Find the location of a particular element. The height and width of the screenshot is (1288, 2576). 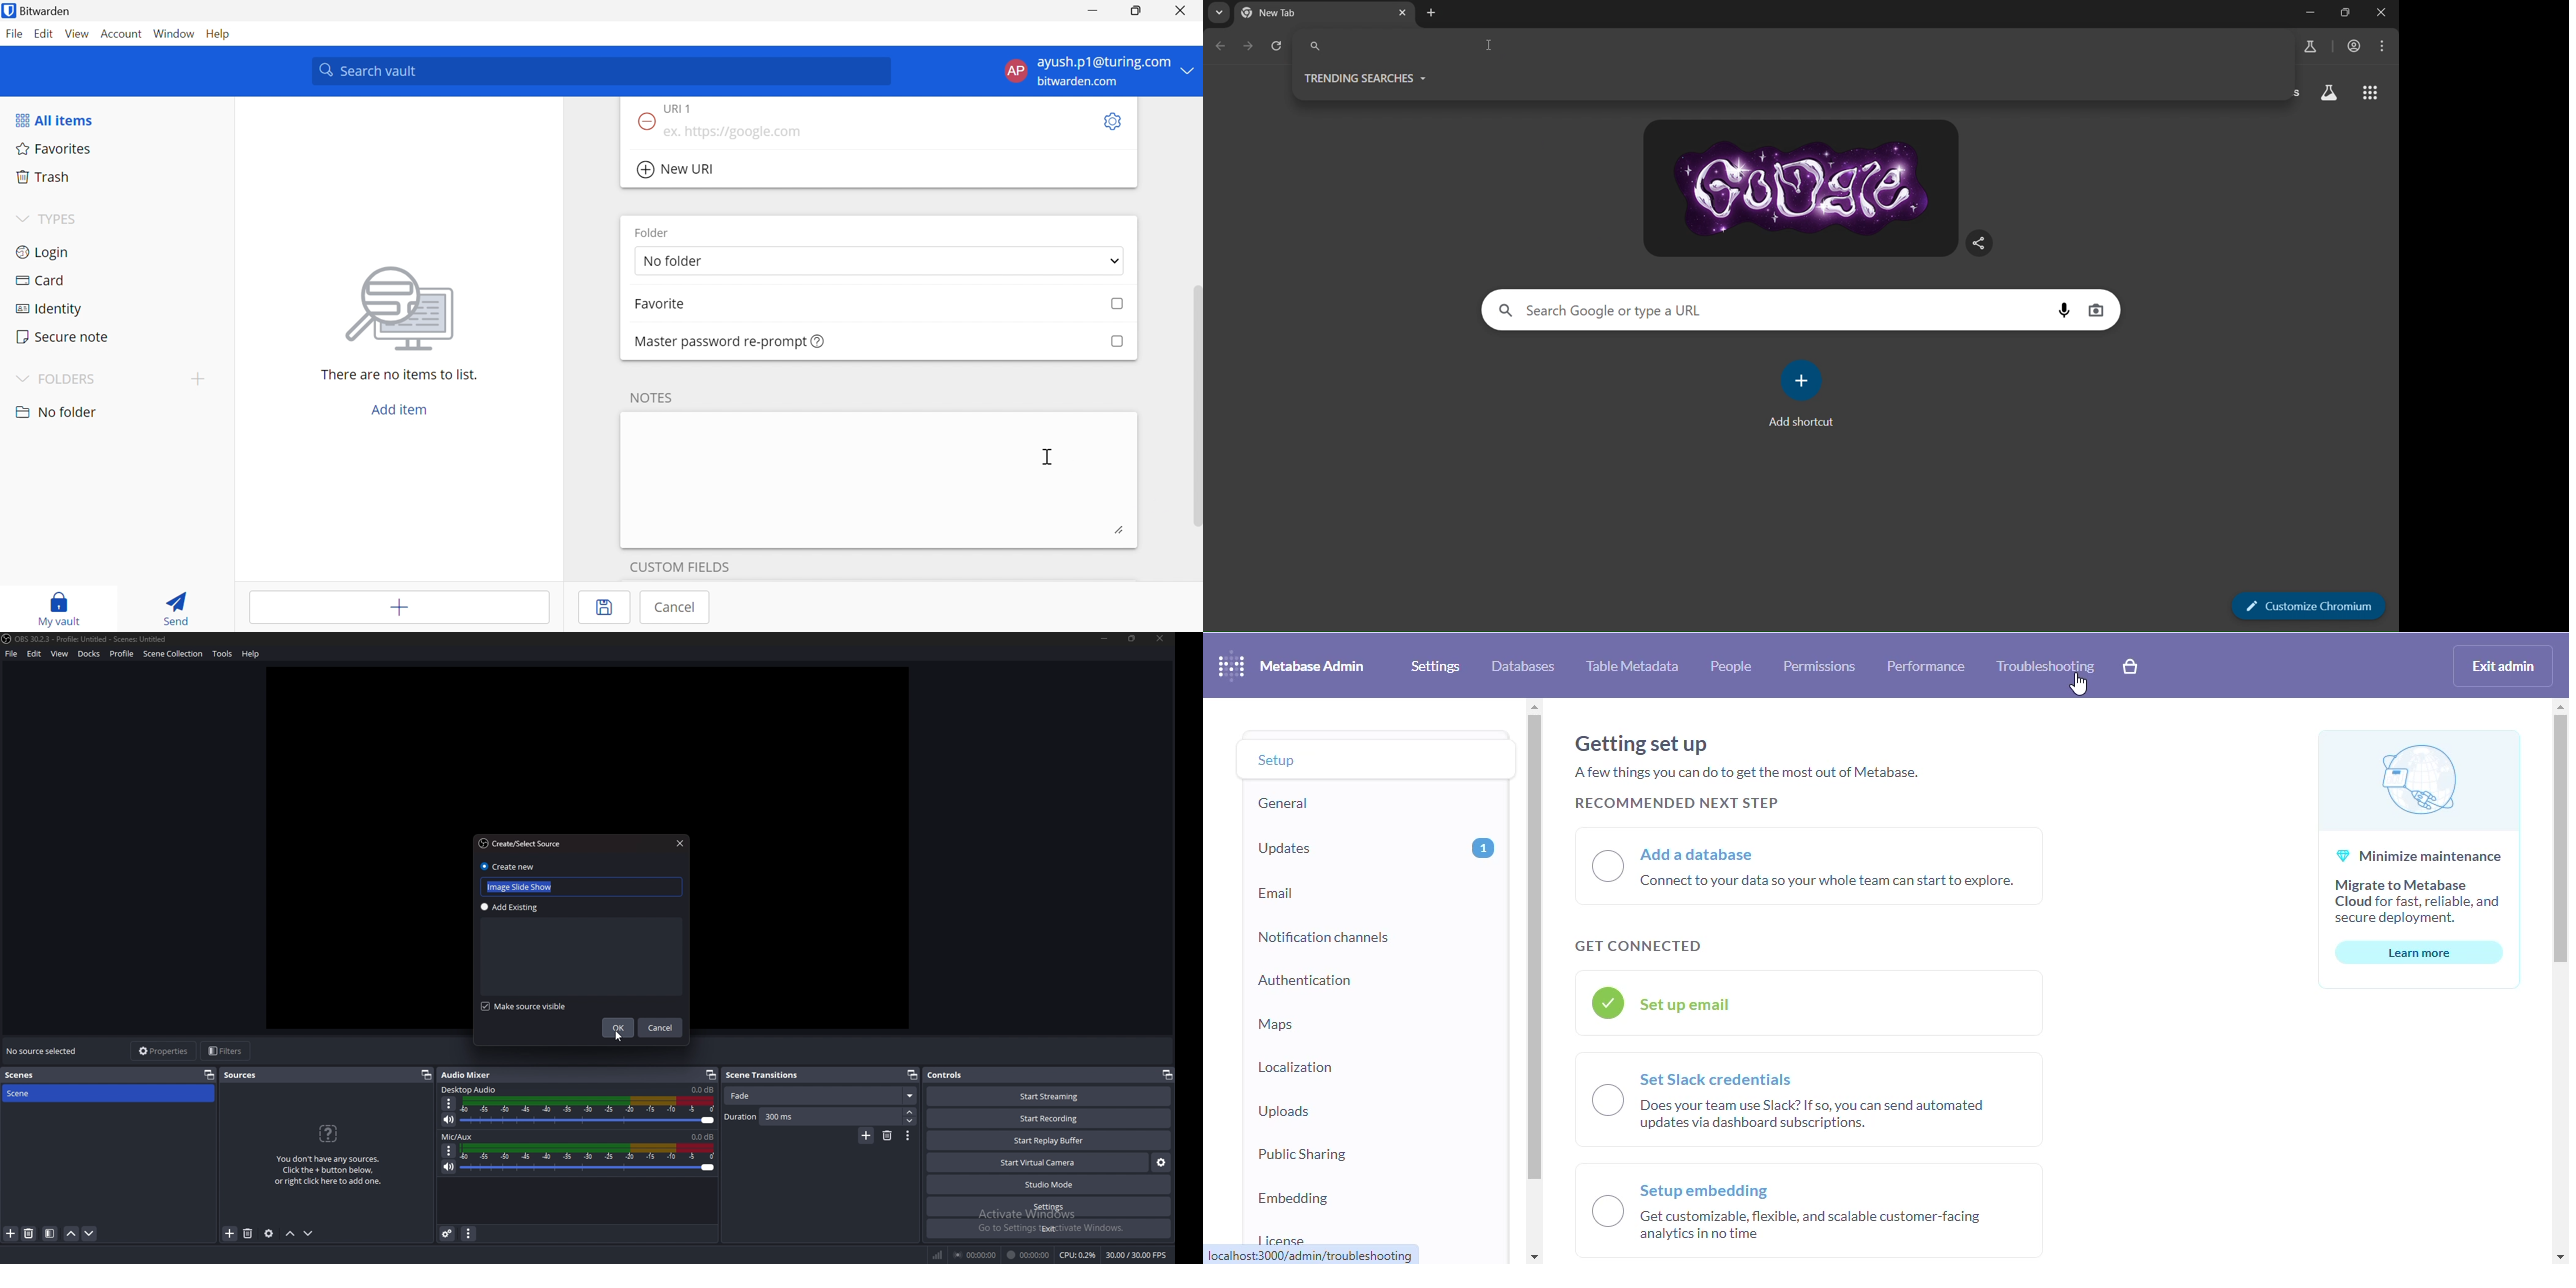

resize is located at coordinates (1132, 638).